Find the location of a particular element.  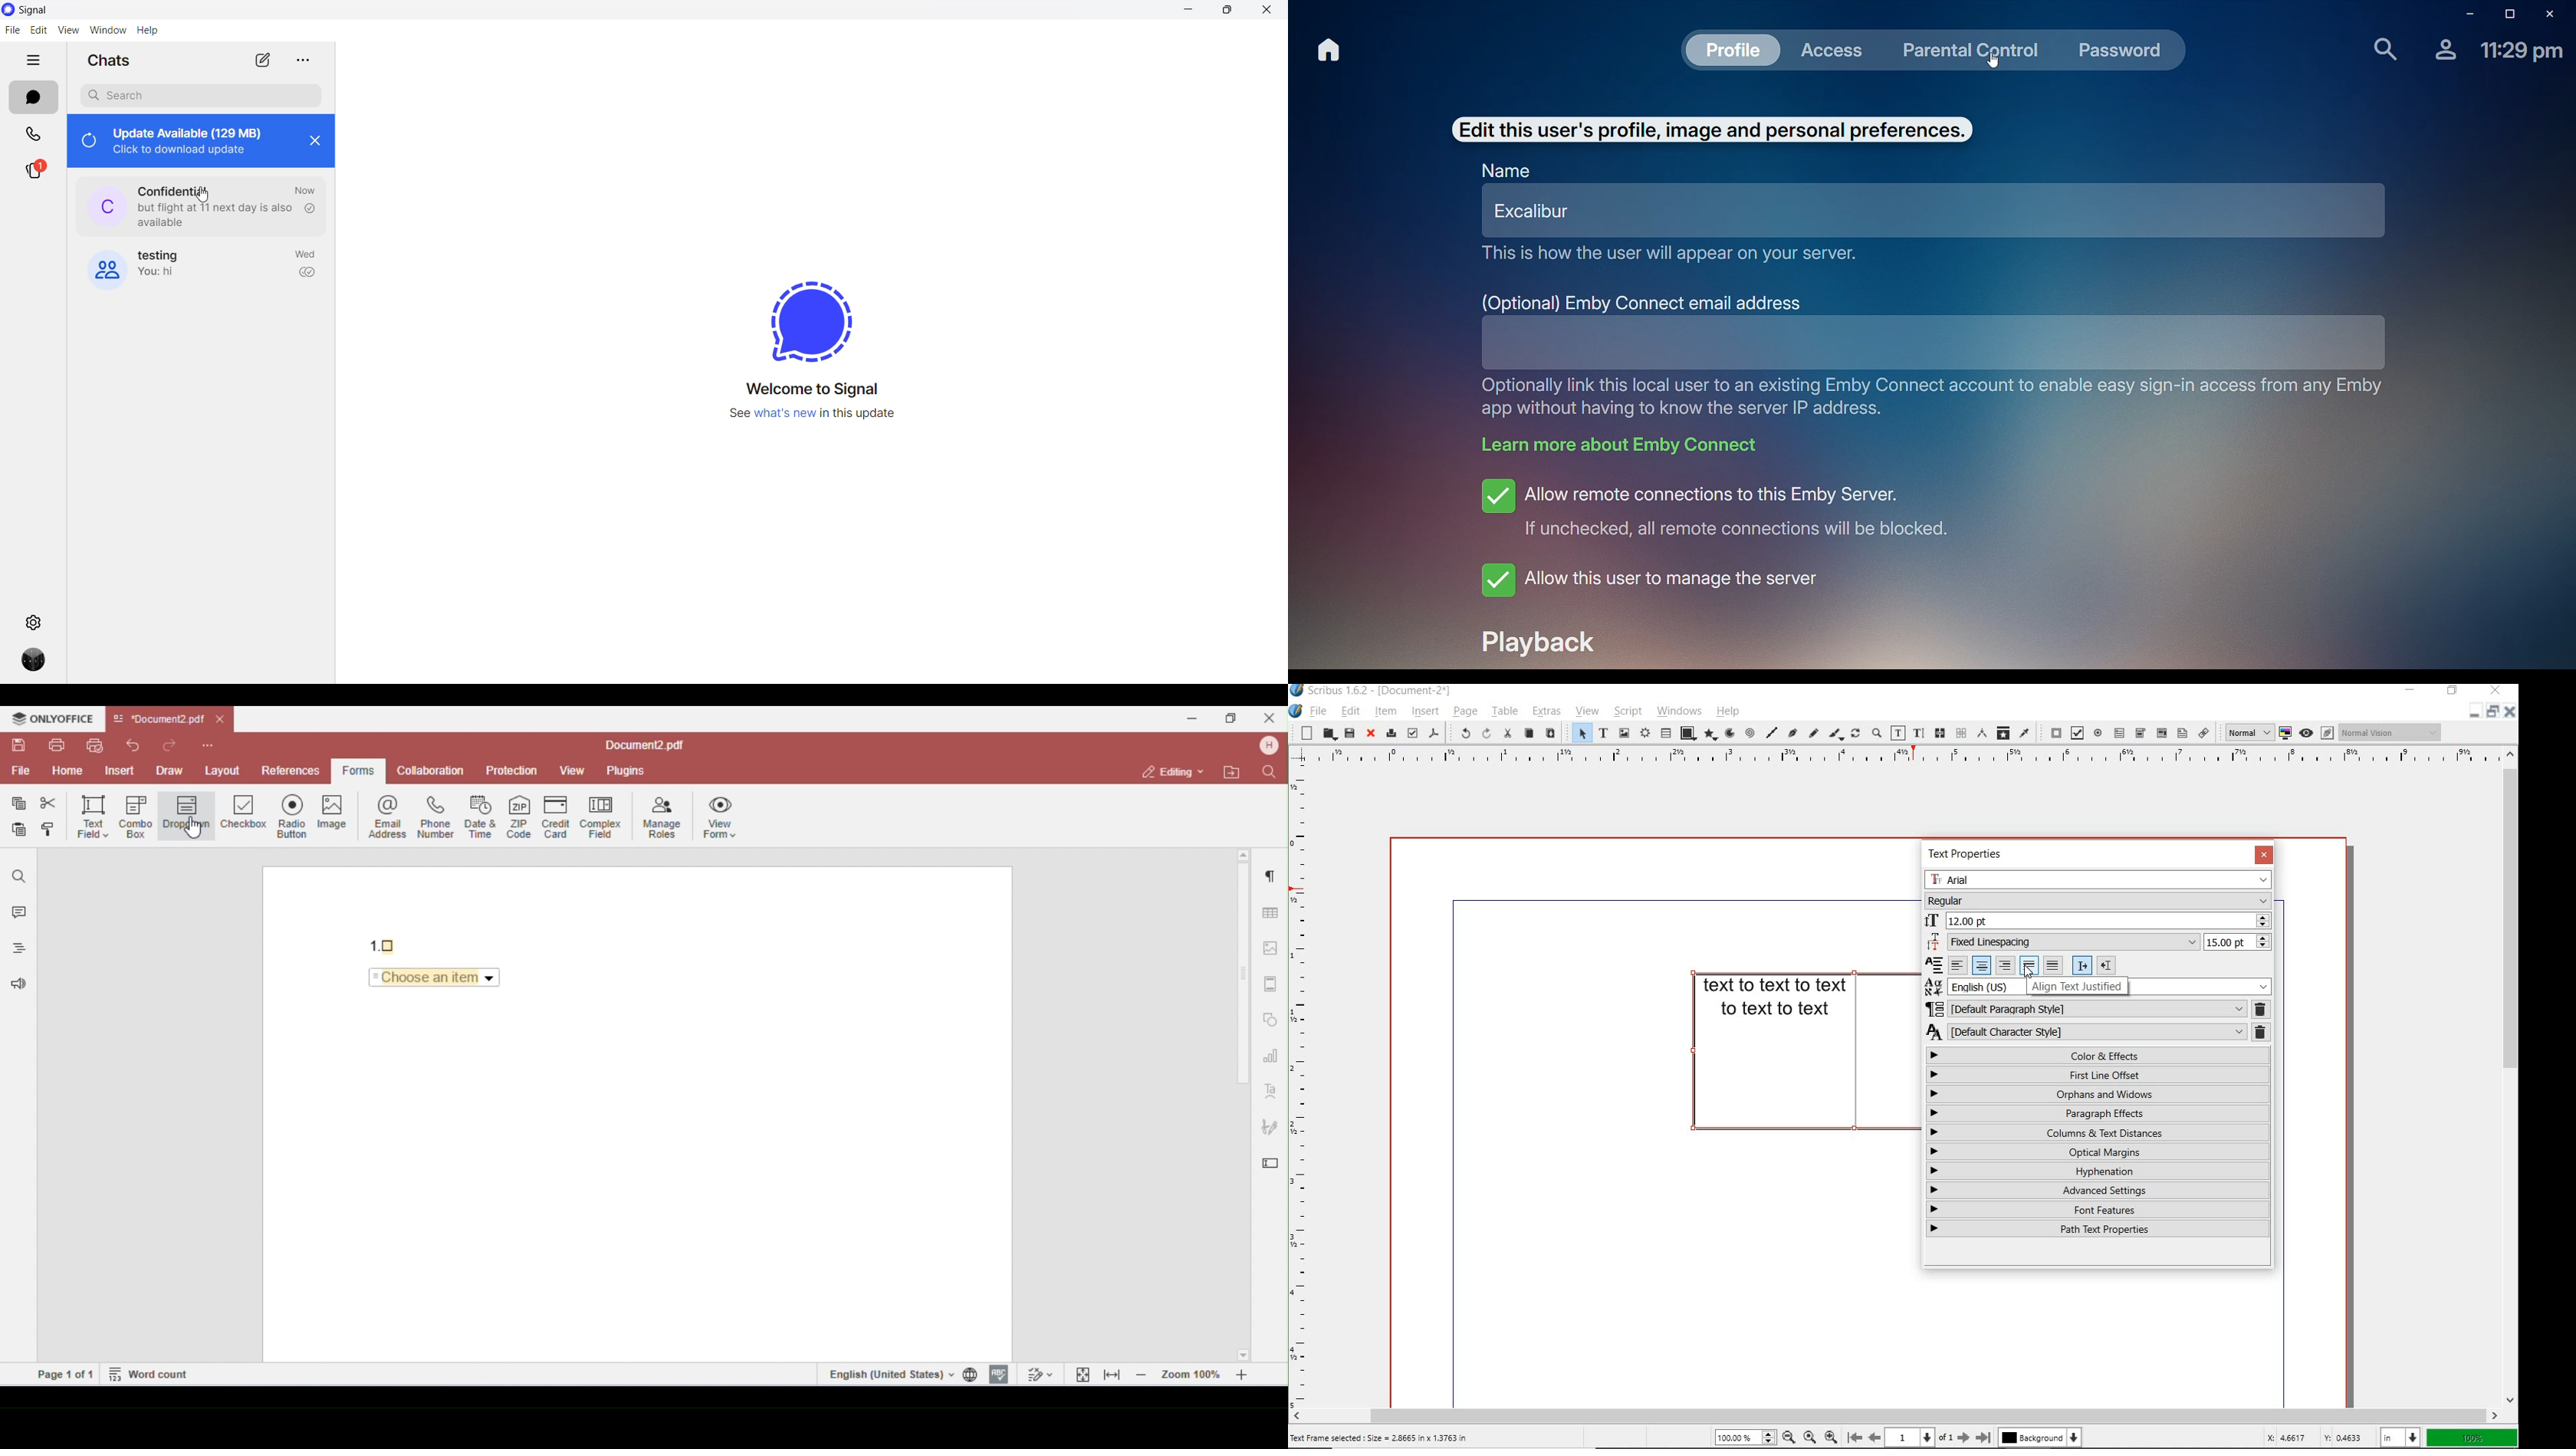

ADVANCED SETTINGS is located at coordinates (2099, 1190).